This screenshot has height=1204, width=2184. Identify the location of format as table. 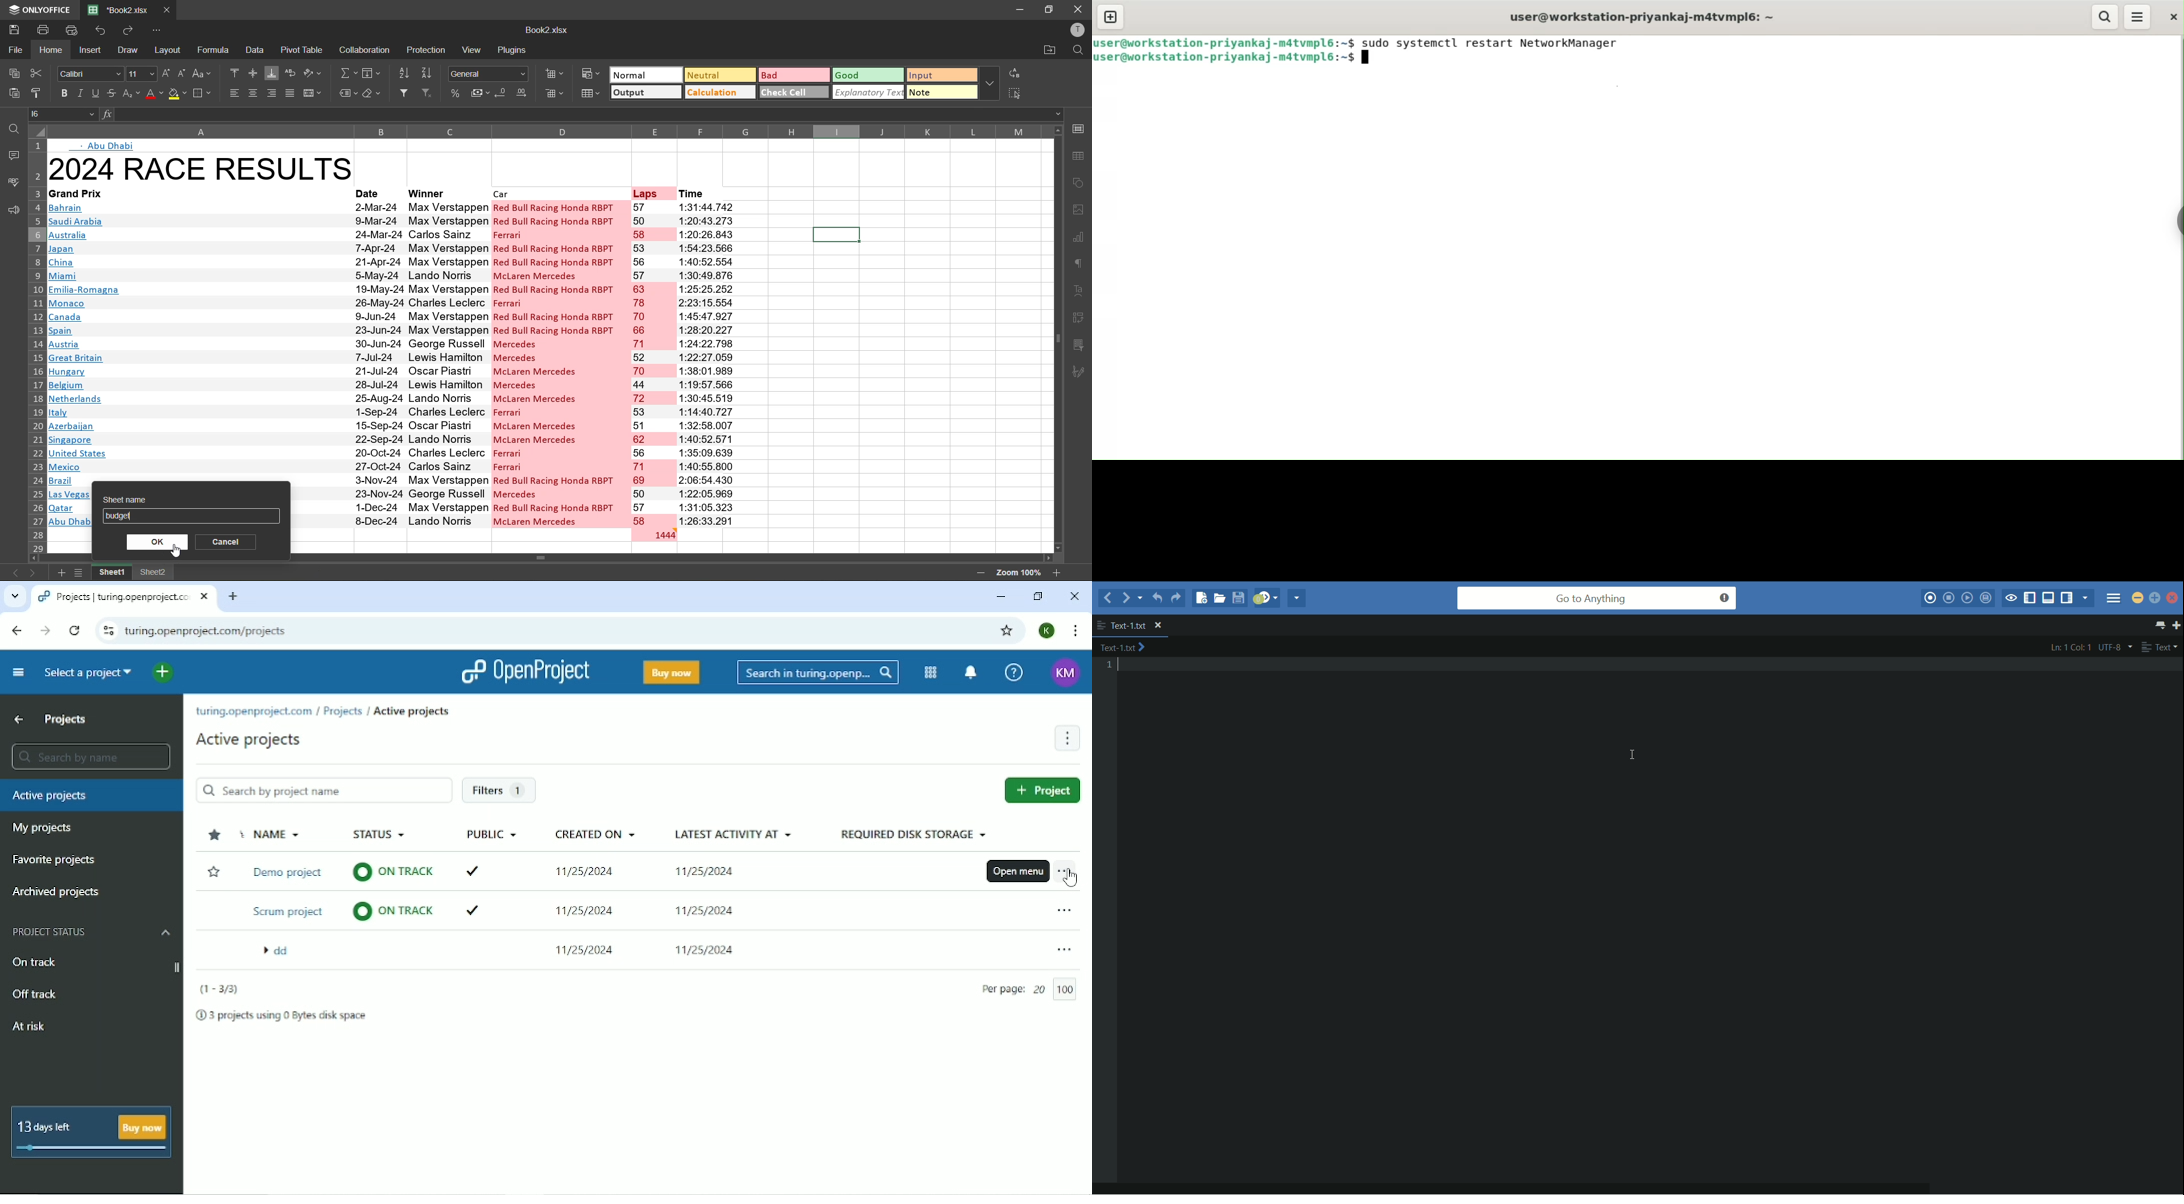
(589, 93).